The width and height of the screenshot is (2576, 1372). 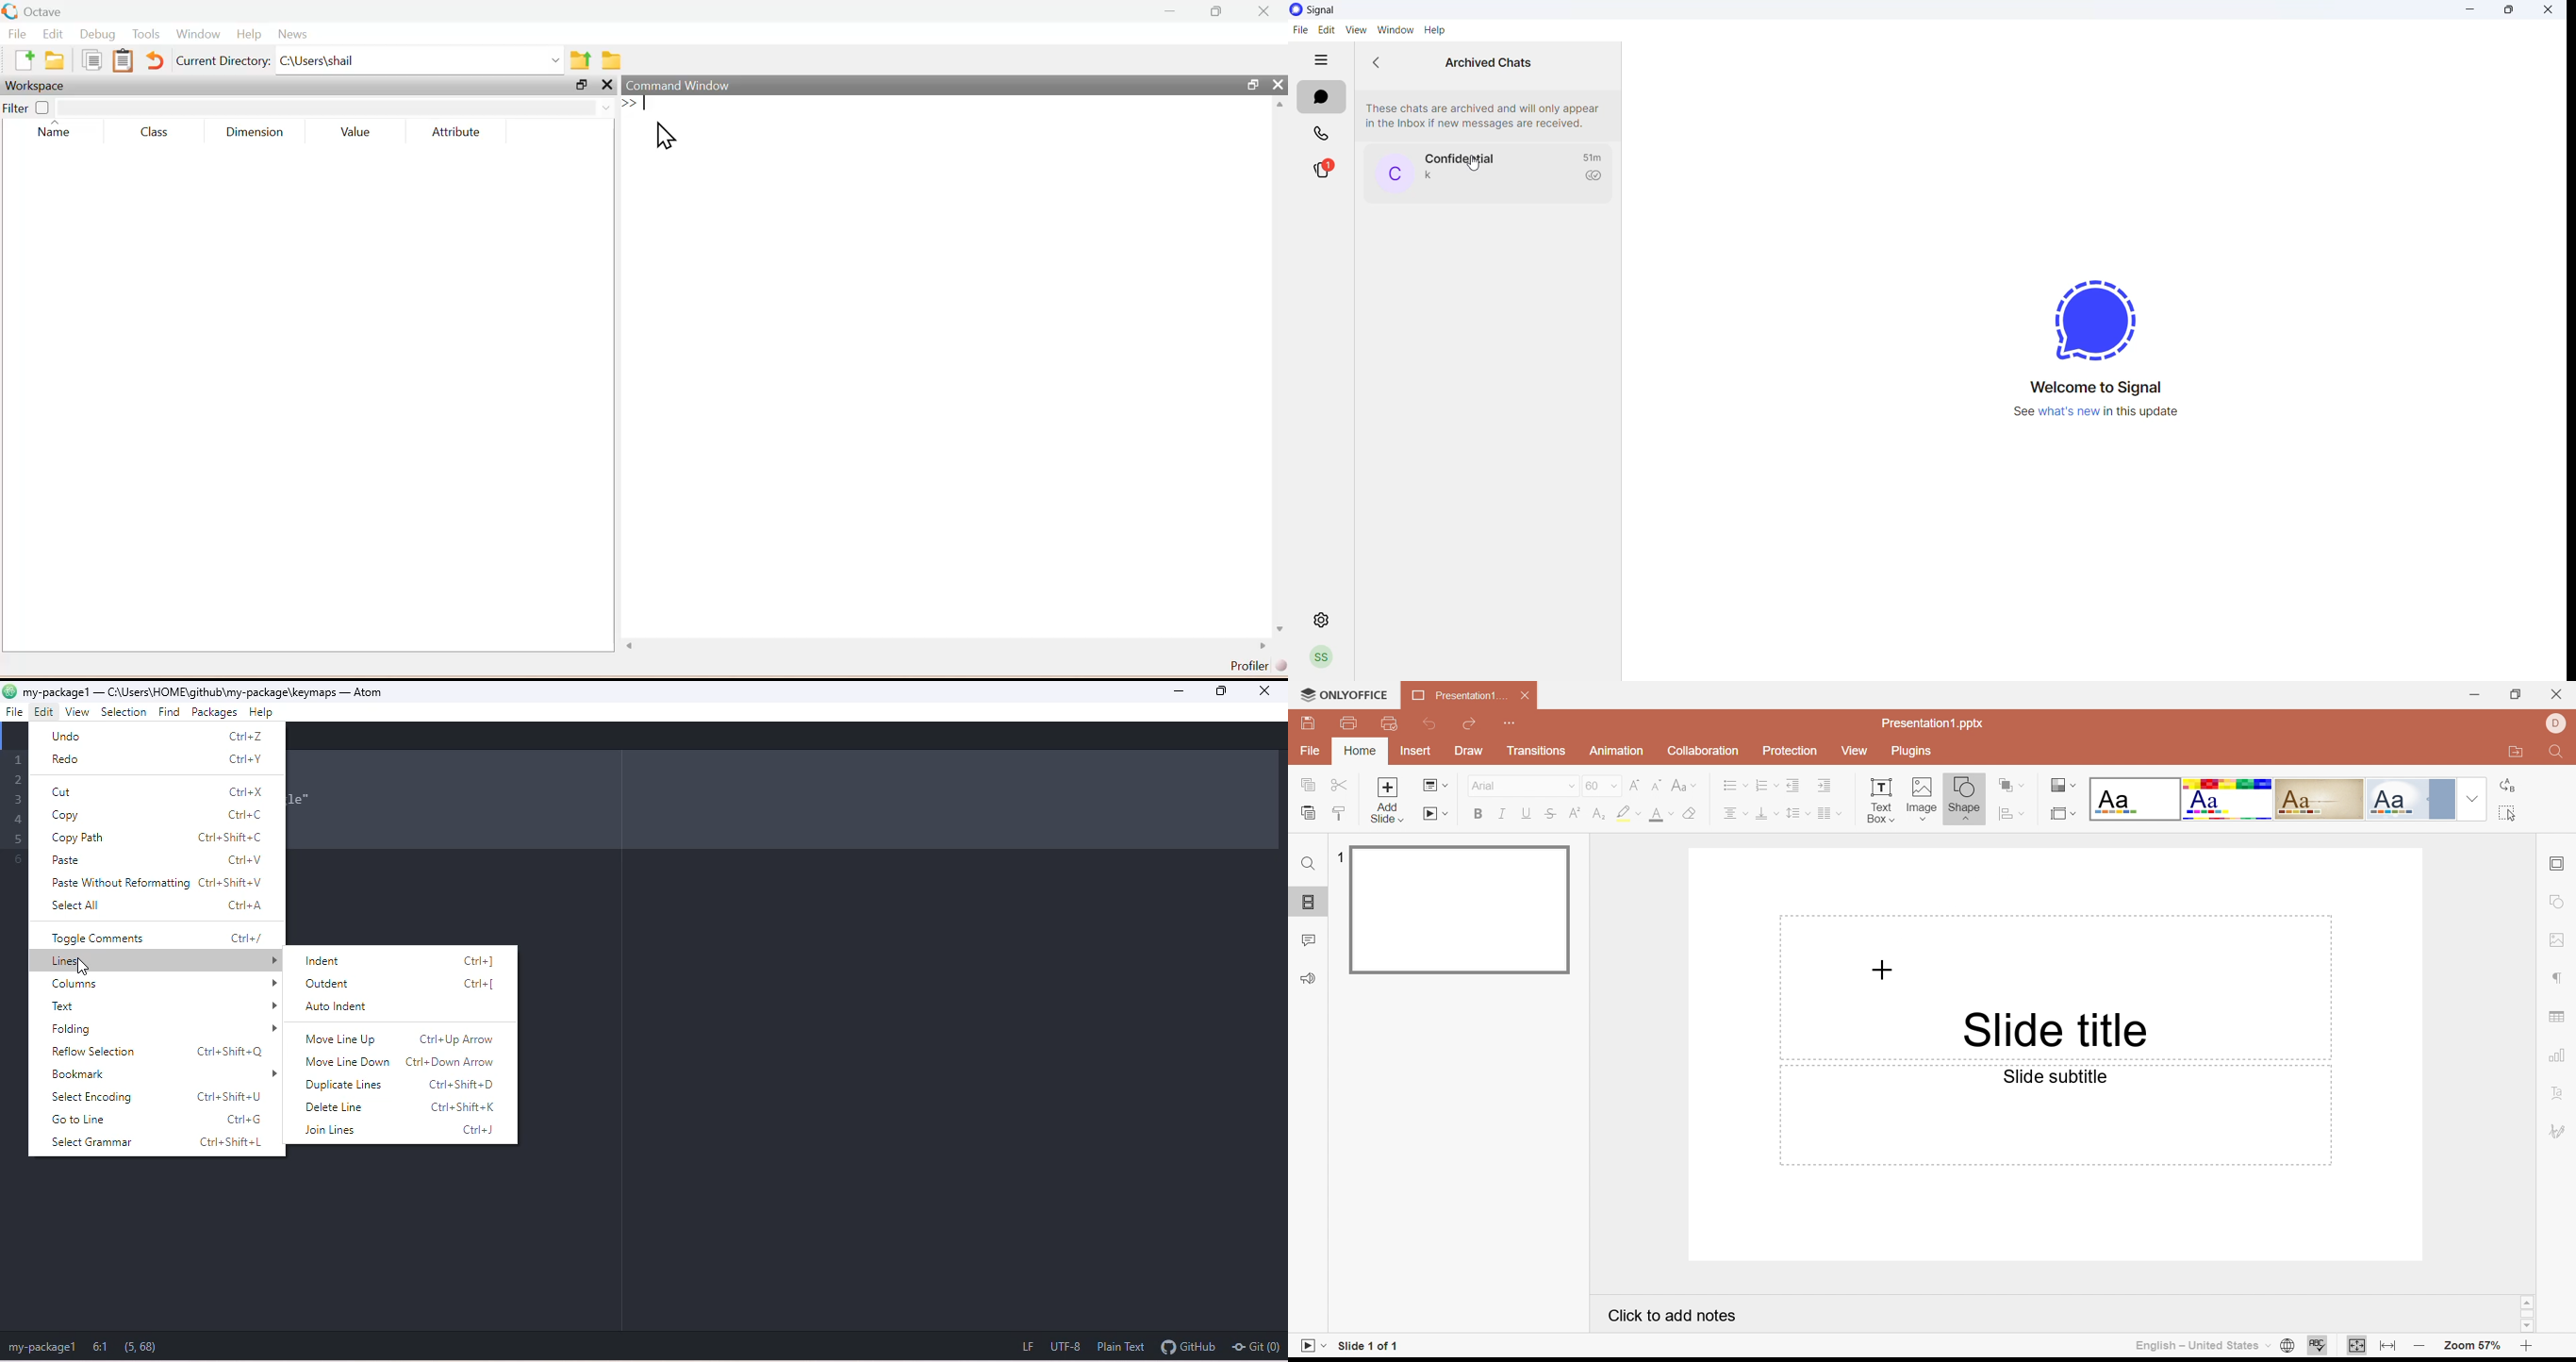 I want to click on Comments, so click(x=1309, y=939).